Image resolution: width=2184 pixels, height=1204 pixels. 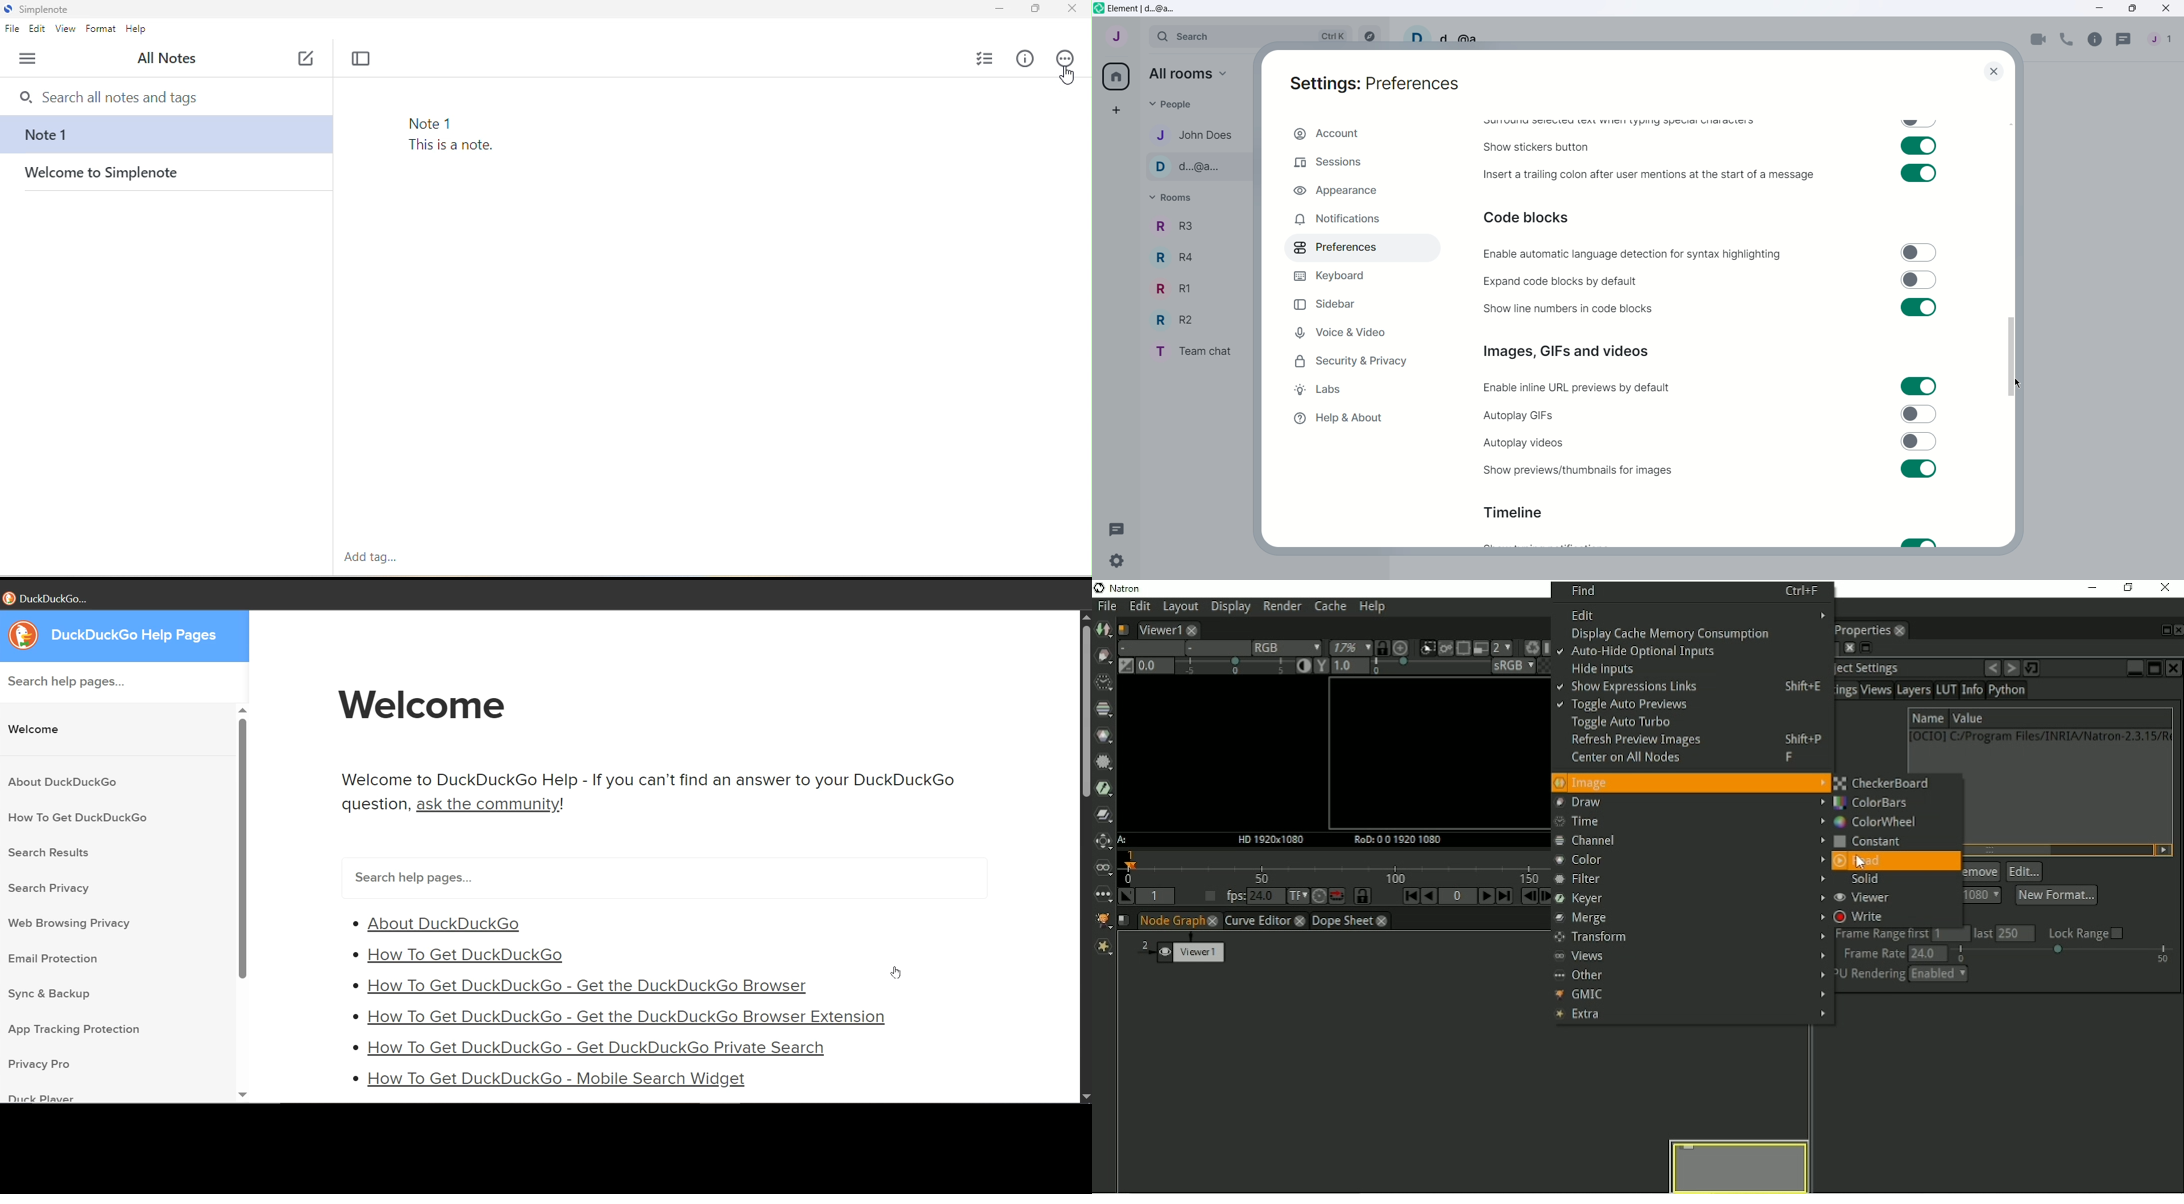 I want to click on d...@a... - Contact name, so click(x=1202, y=167).